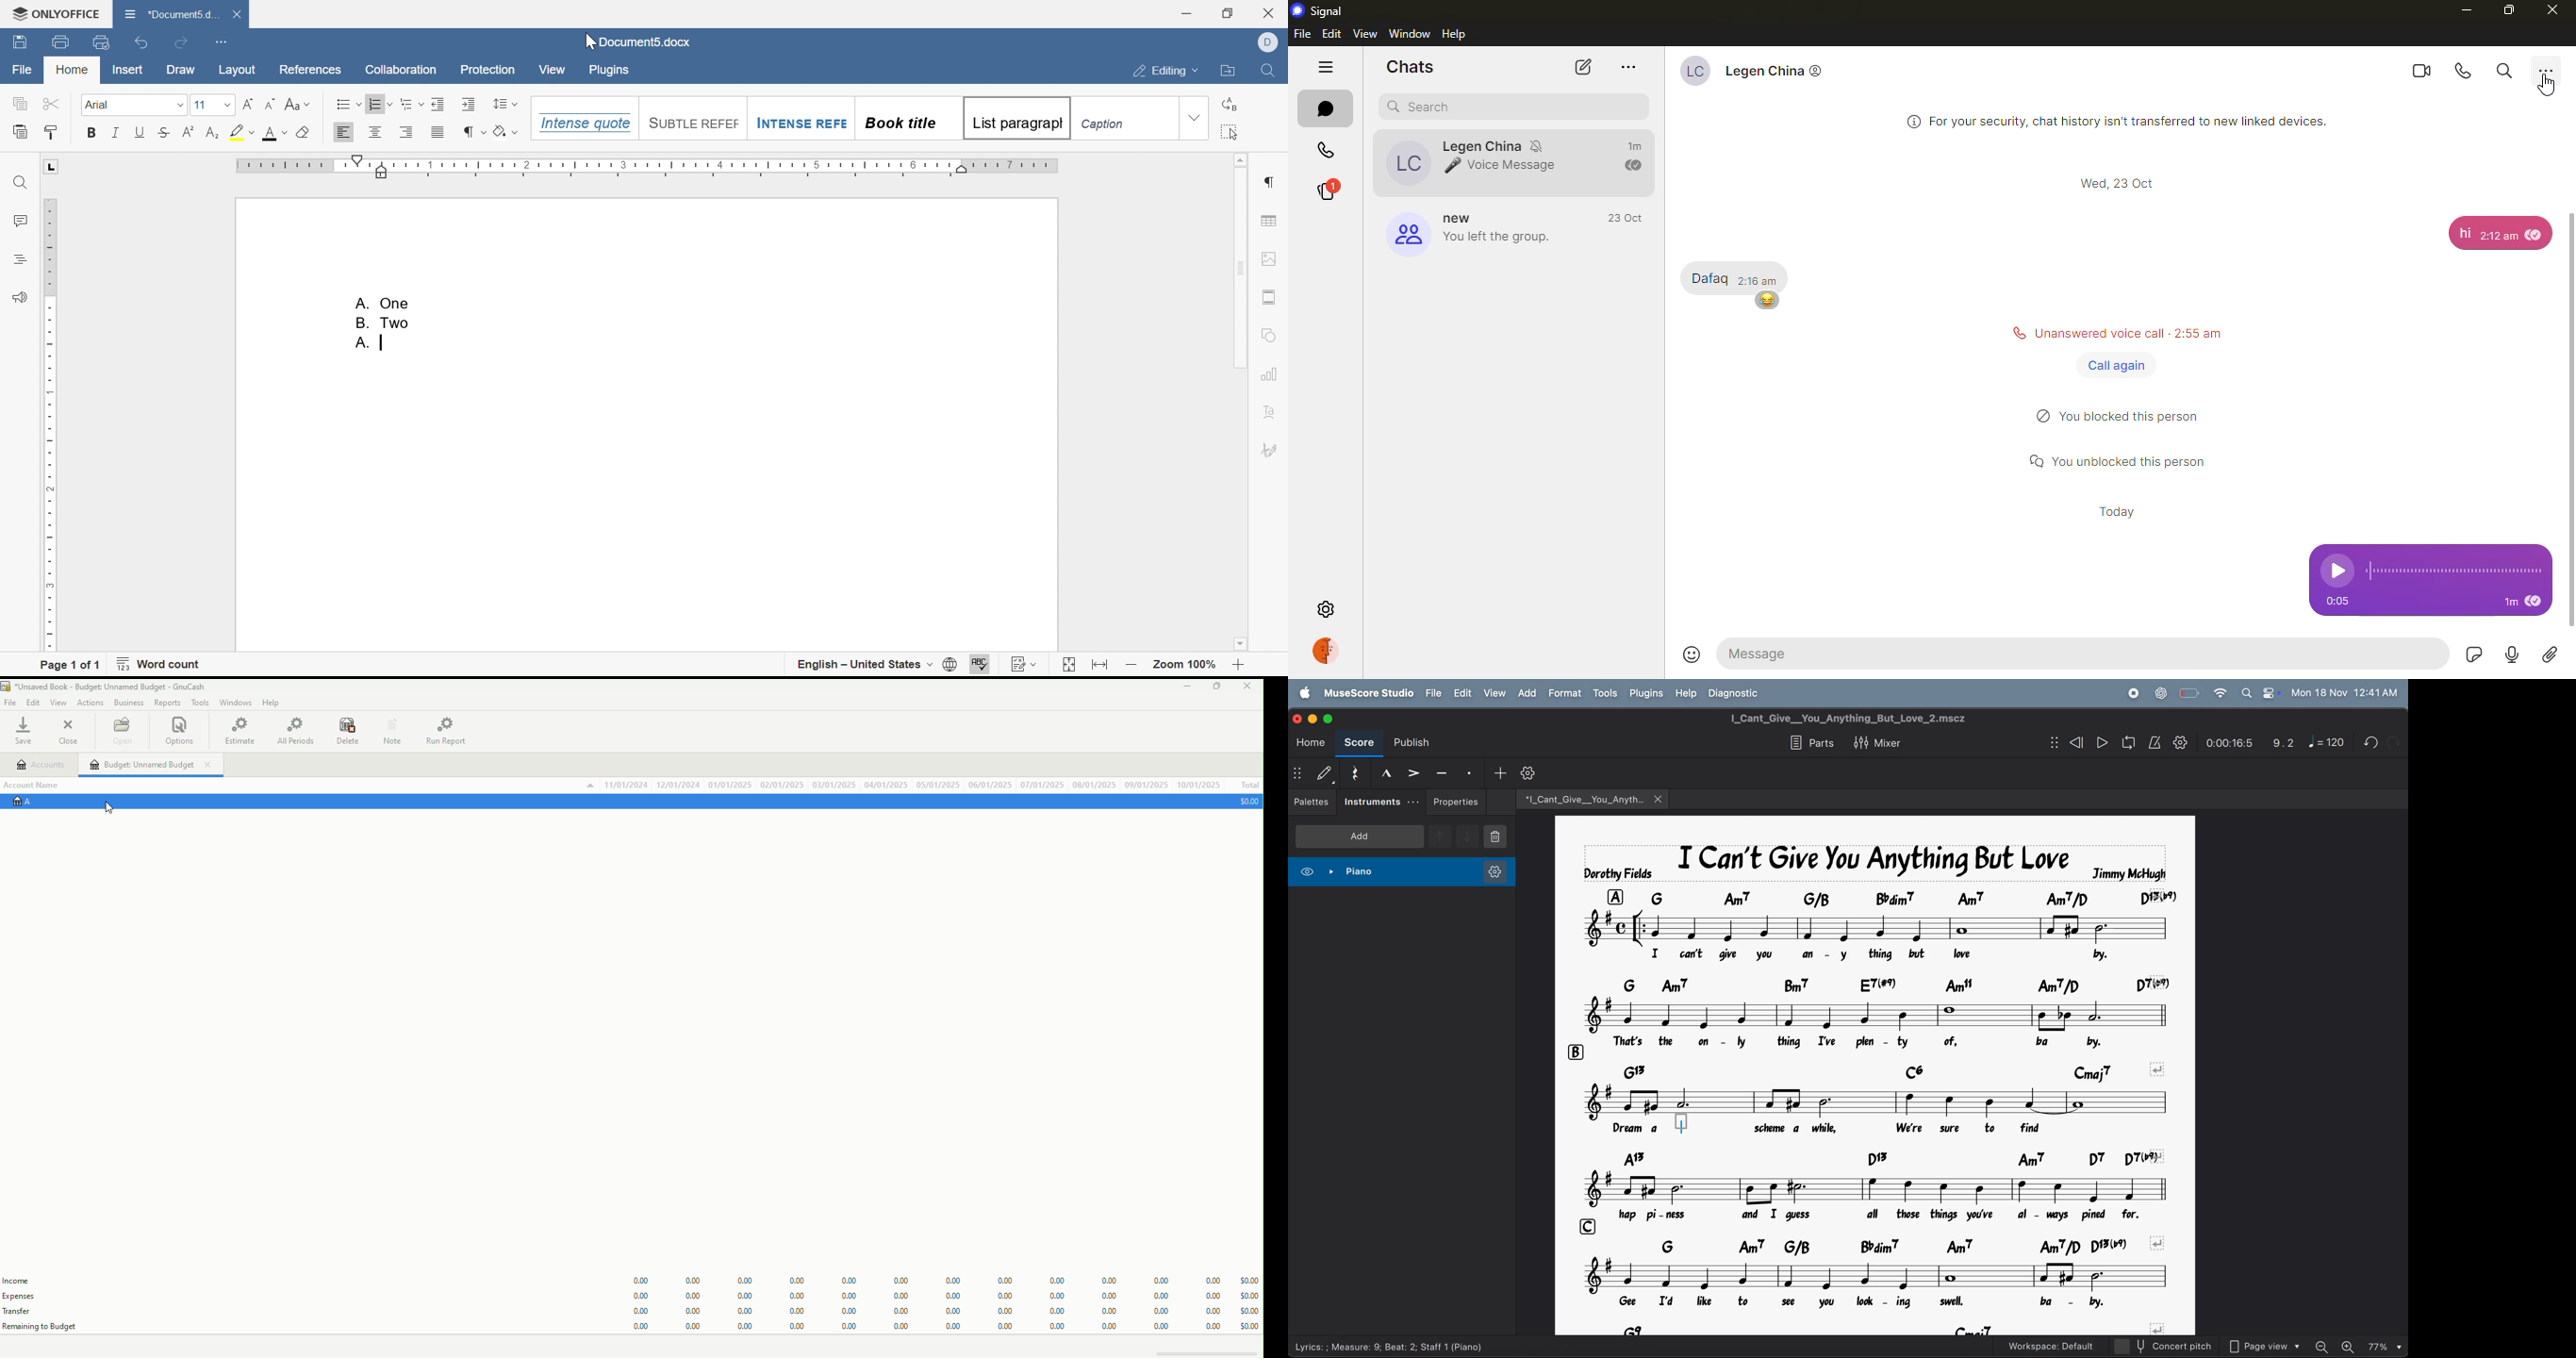 This screenshot has width=2576, height=1372. I want to click on status message, so click(2120, 459).